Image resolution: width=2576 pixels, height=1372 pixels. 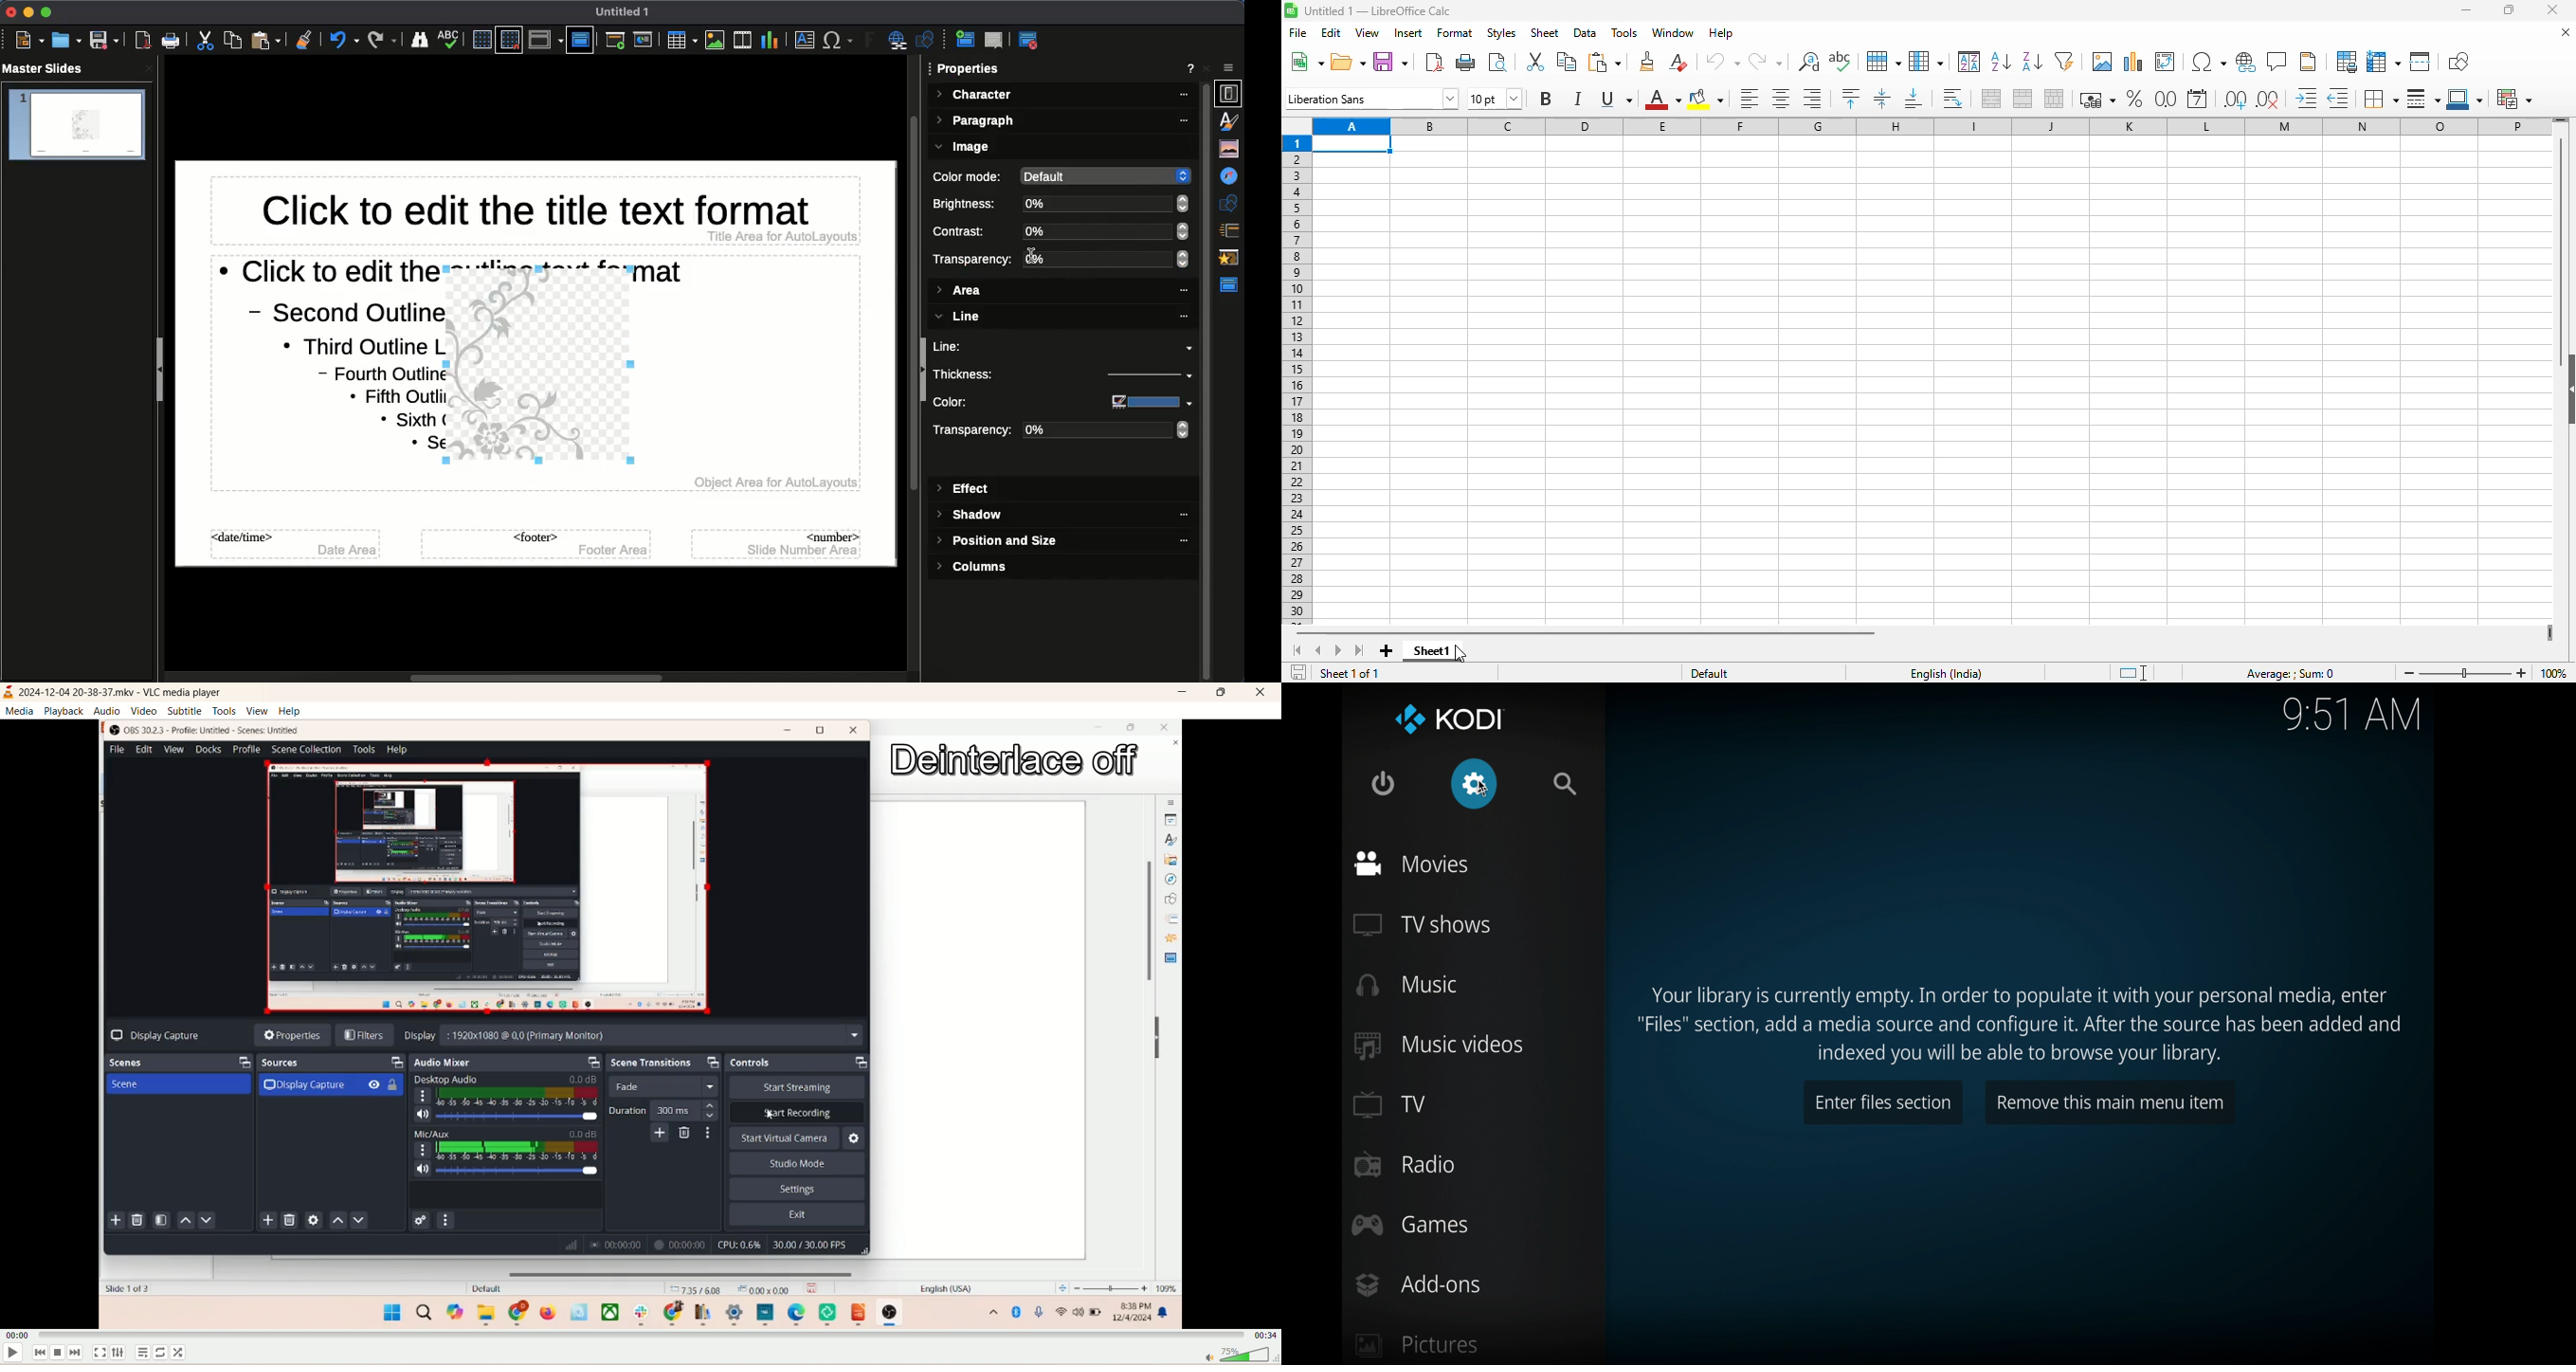 I want to click on close, so click(x=1257, y=693).